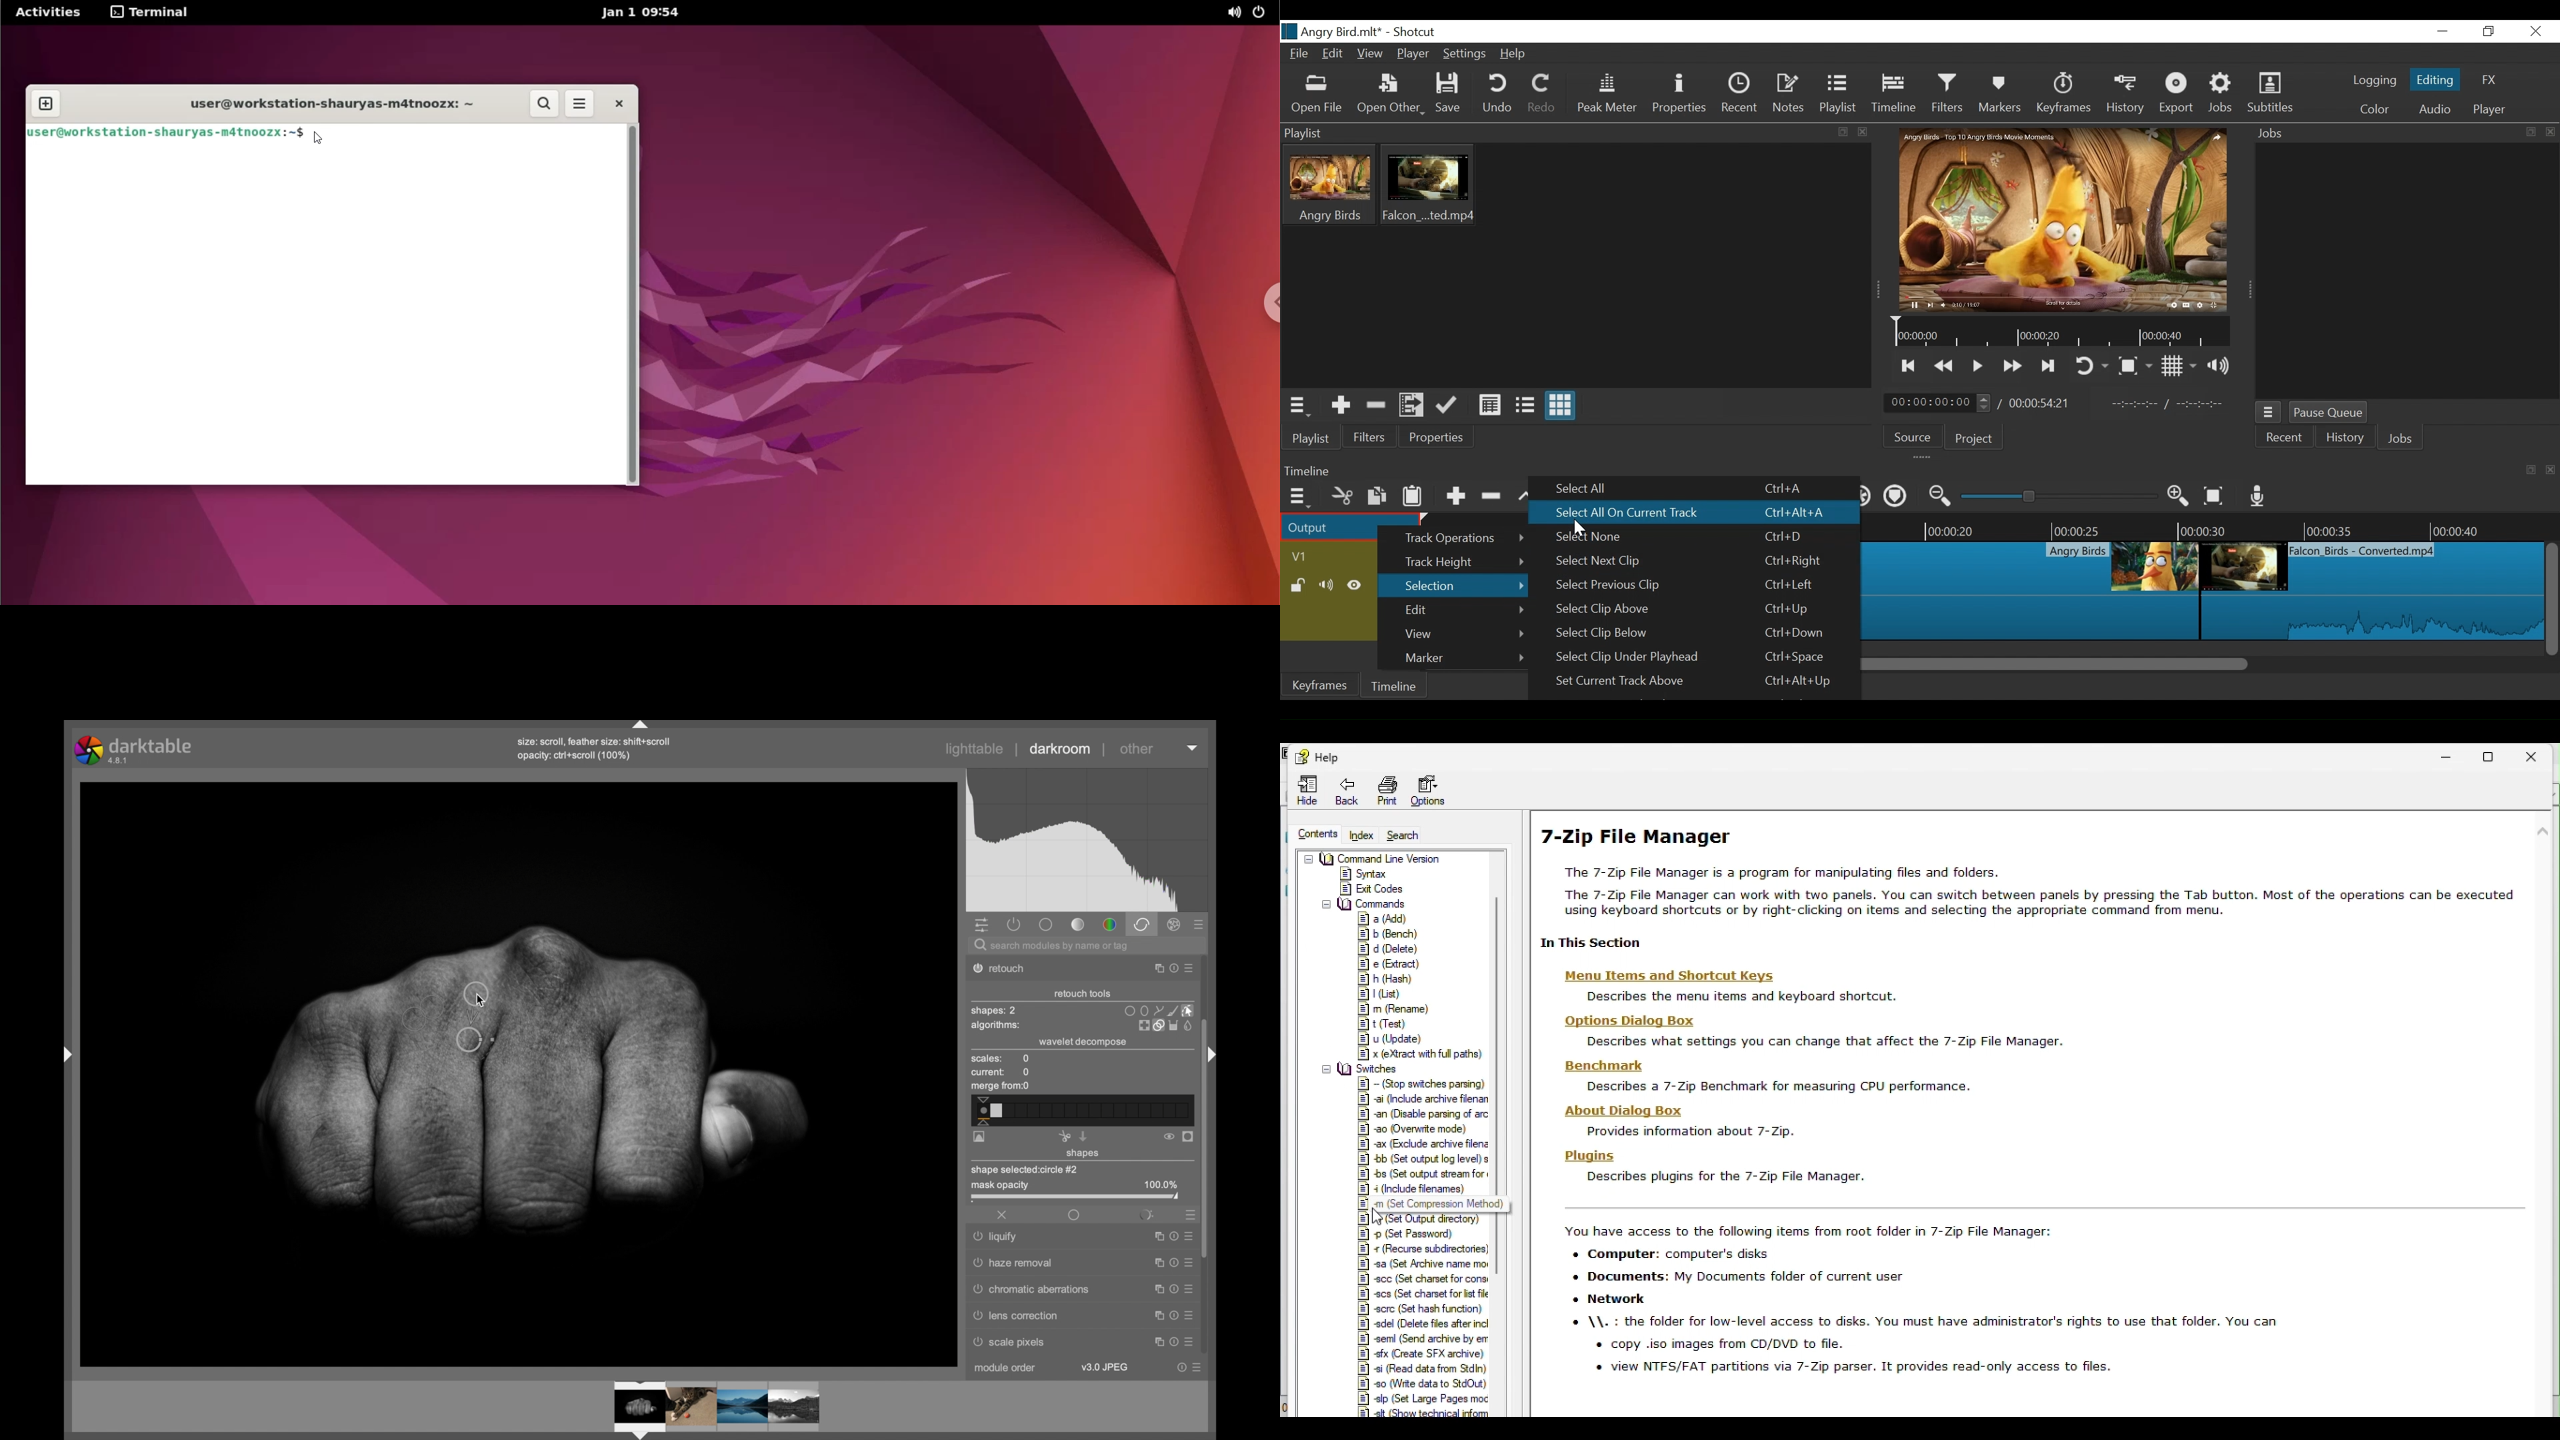 The image size is (2576, 1456). What do you see at coordinates (2135, 366) in the screenshot?
I see `Toggle zoo` at bounding box center [2135, 366].